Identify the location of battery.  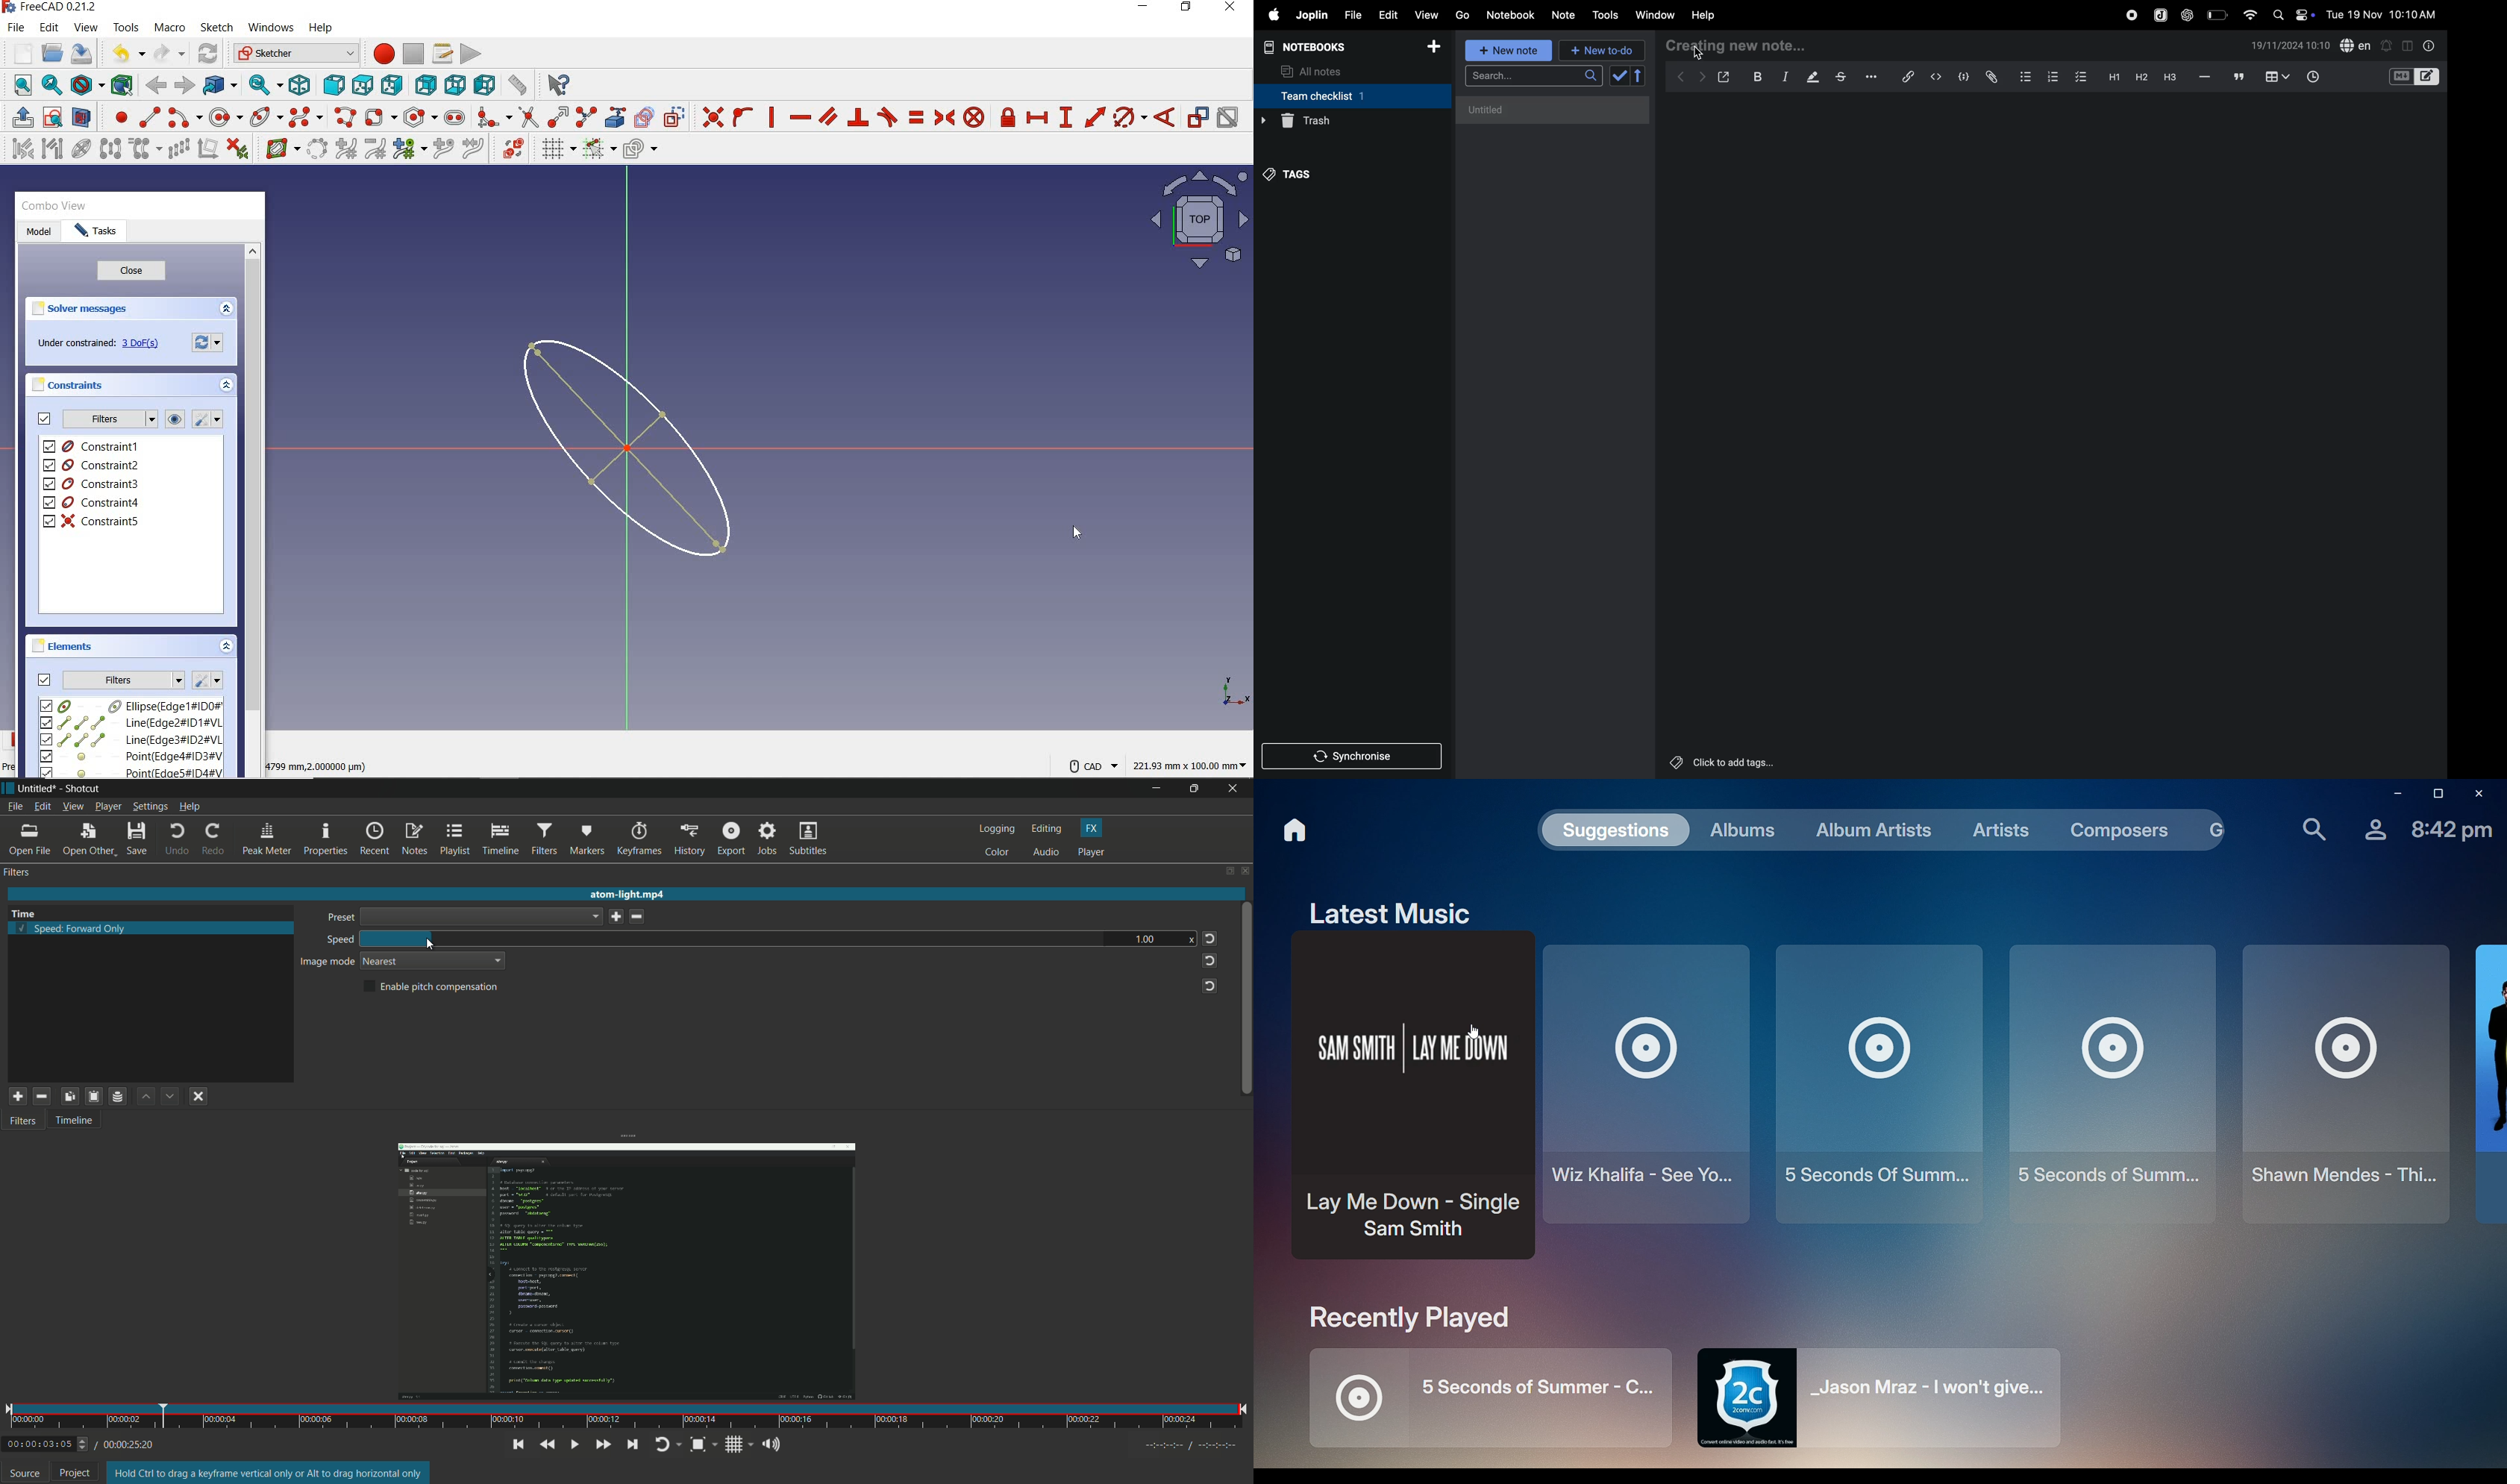
(2217, 15).